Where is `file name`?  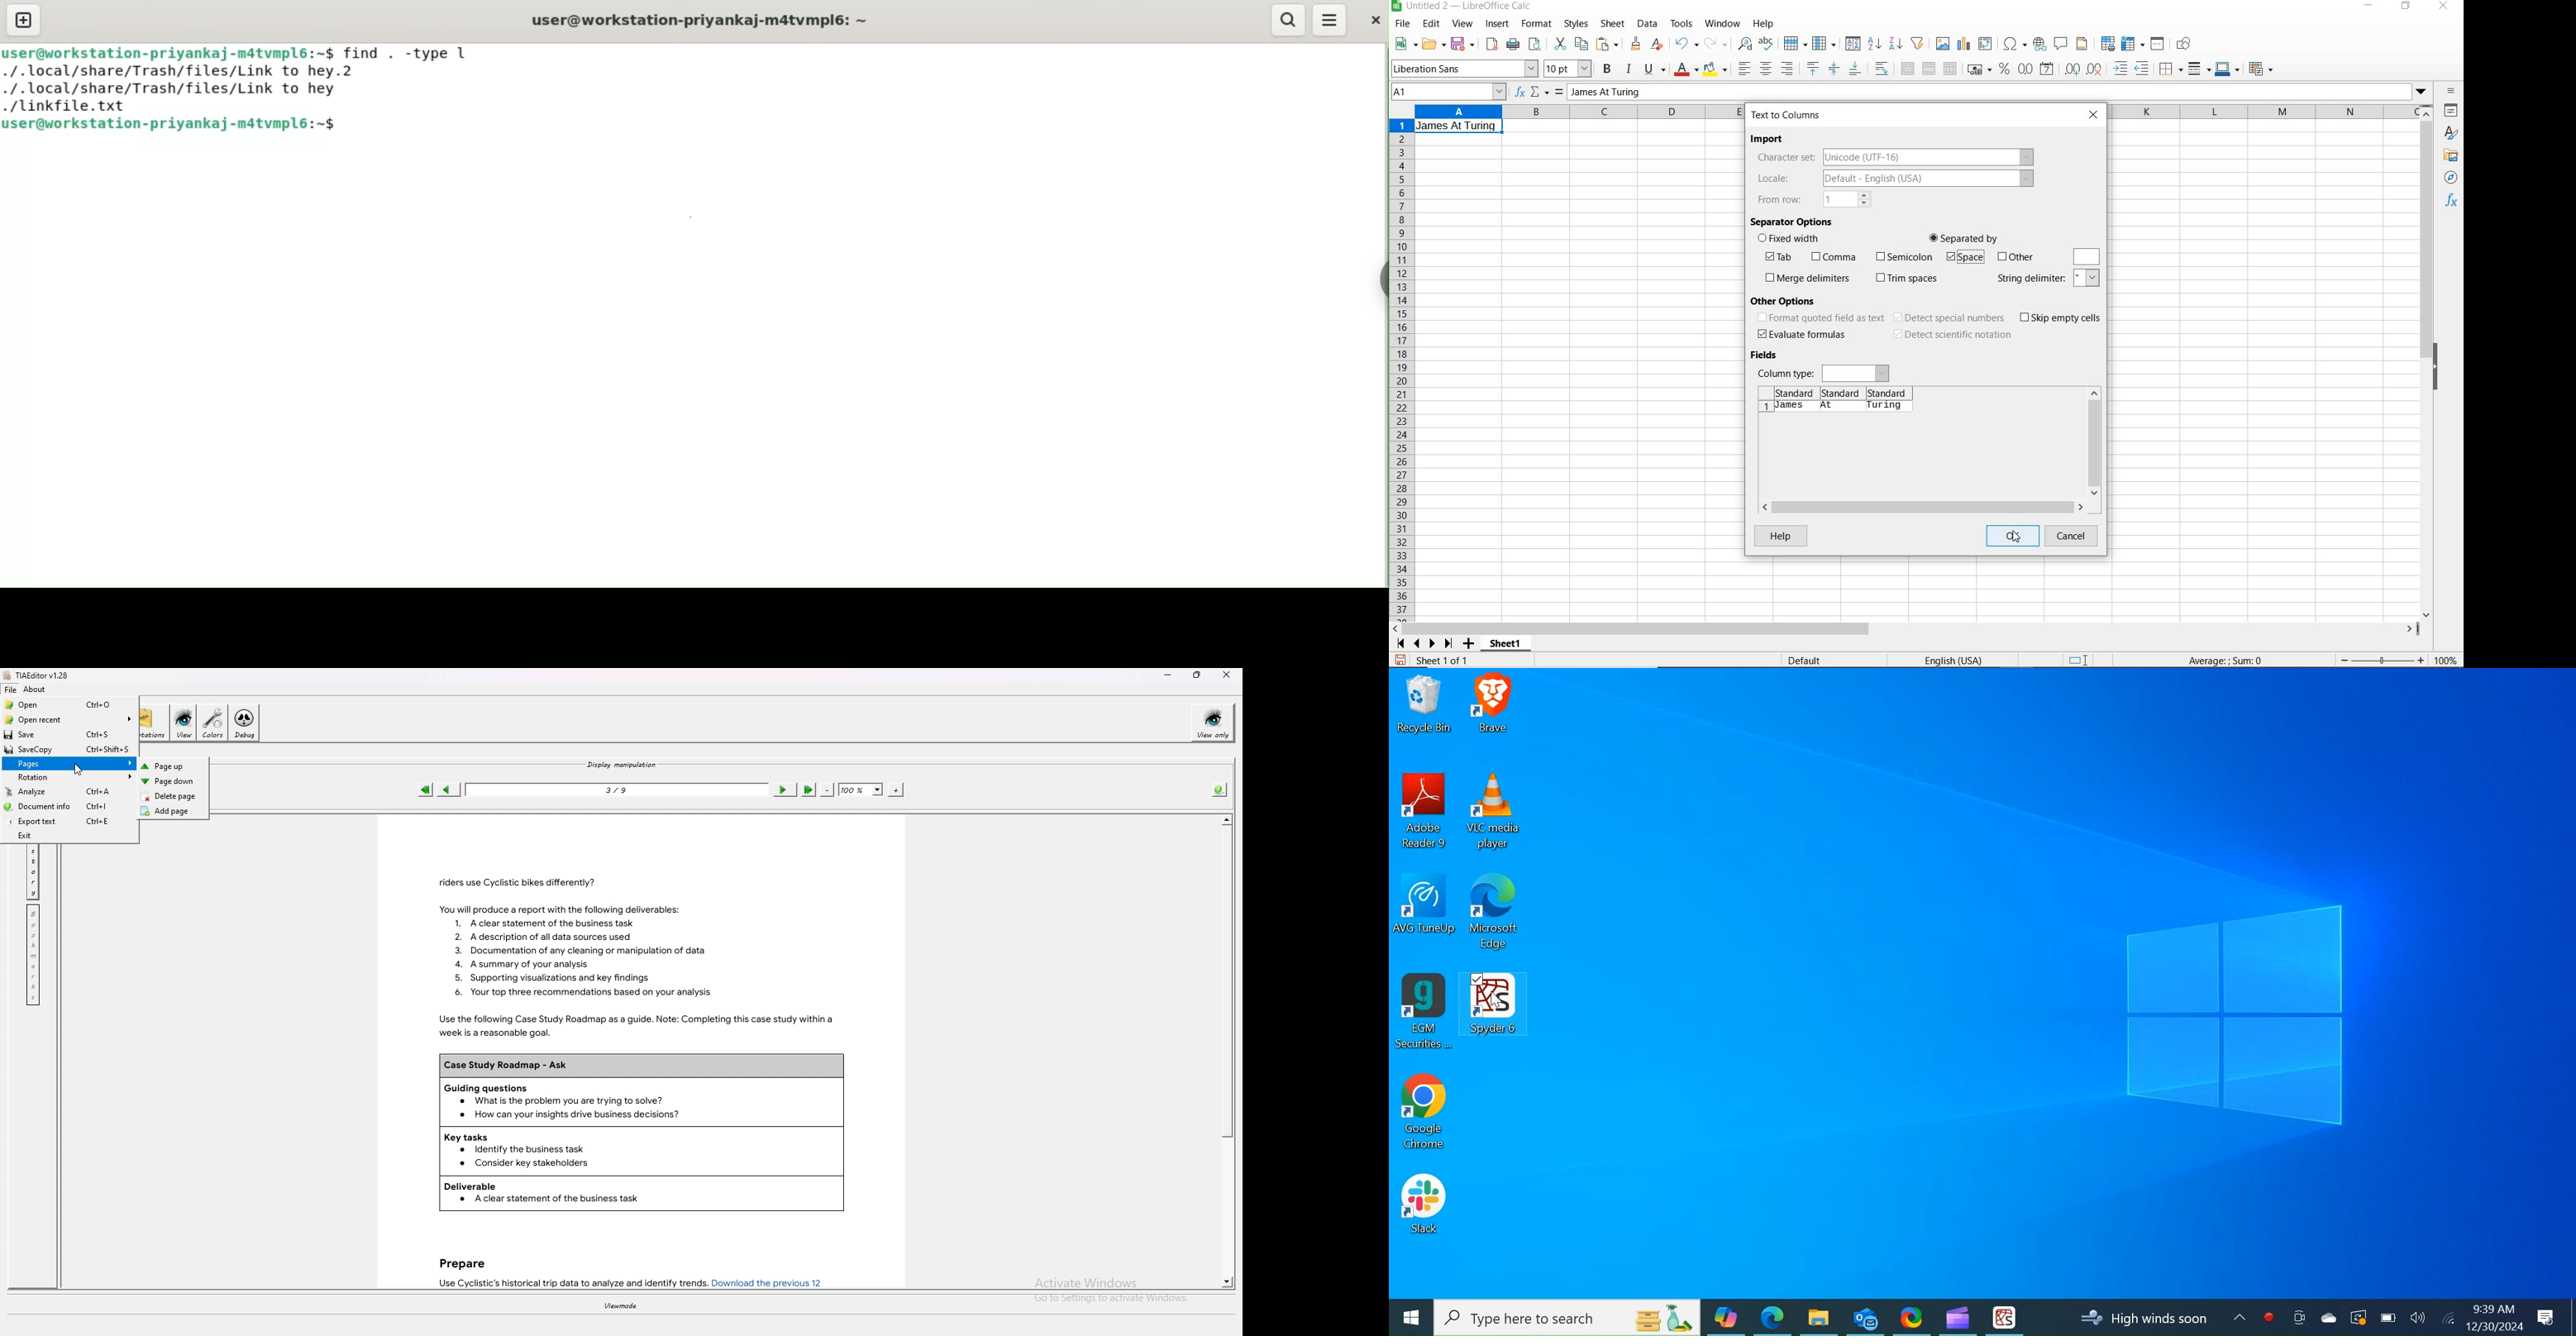 file name is located at coordinates (1464, 6).